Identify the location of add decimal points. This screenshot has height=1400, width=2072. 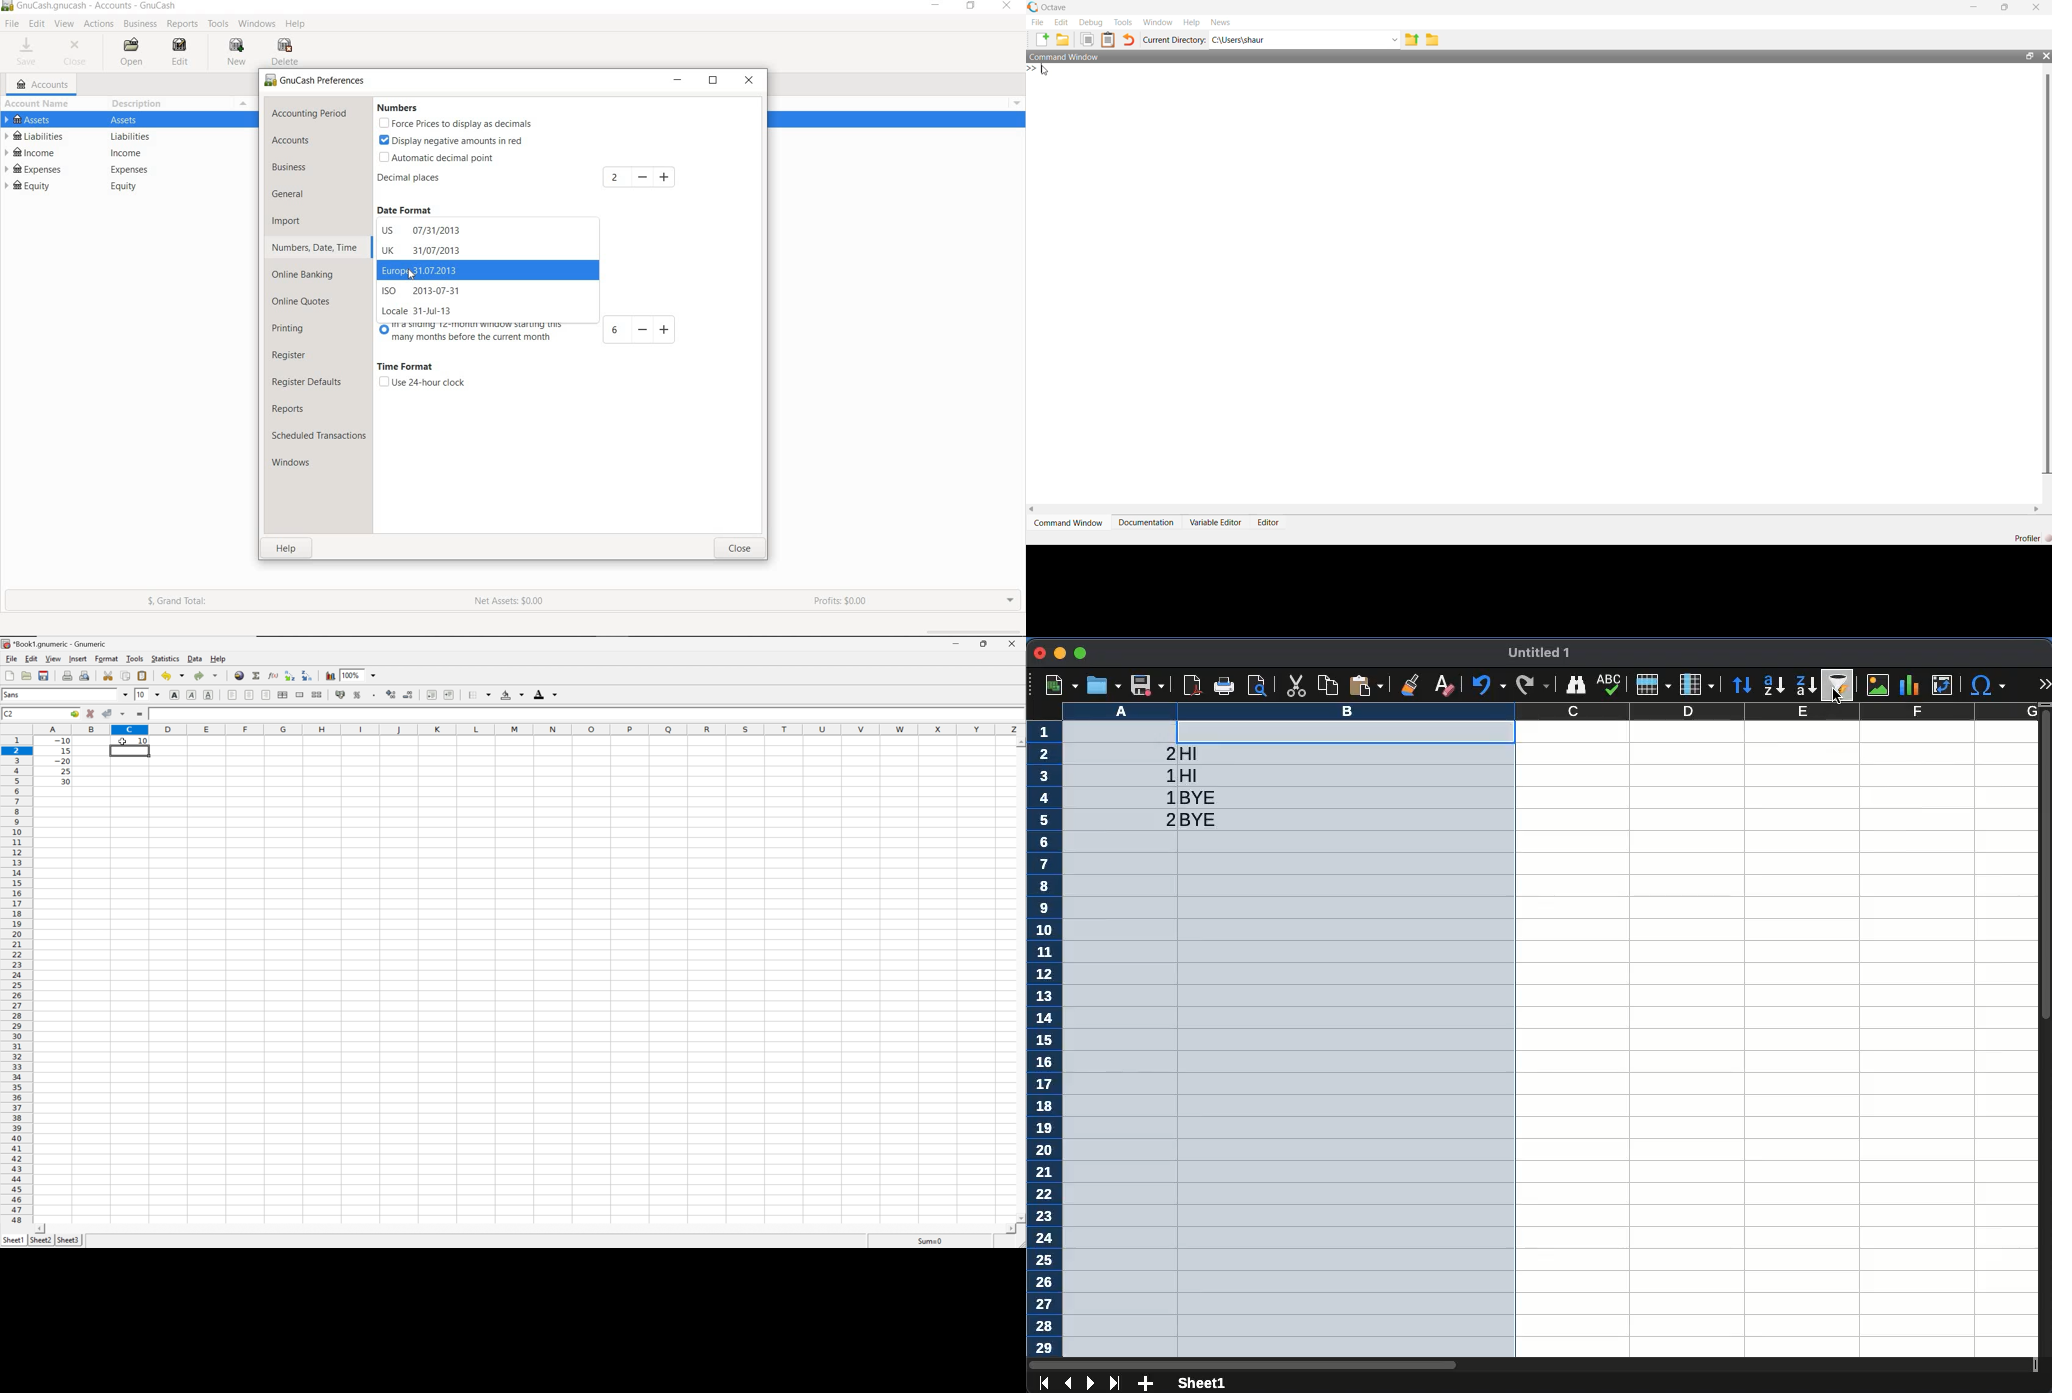
(641, 177).